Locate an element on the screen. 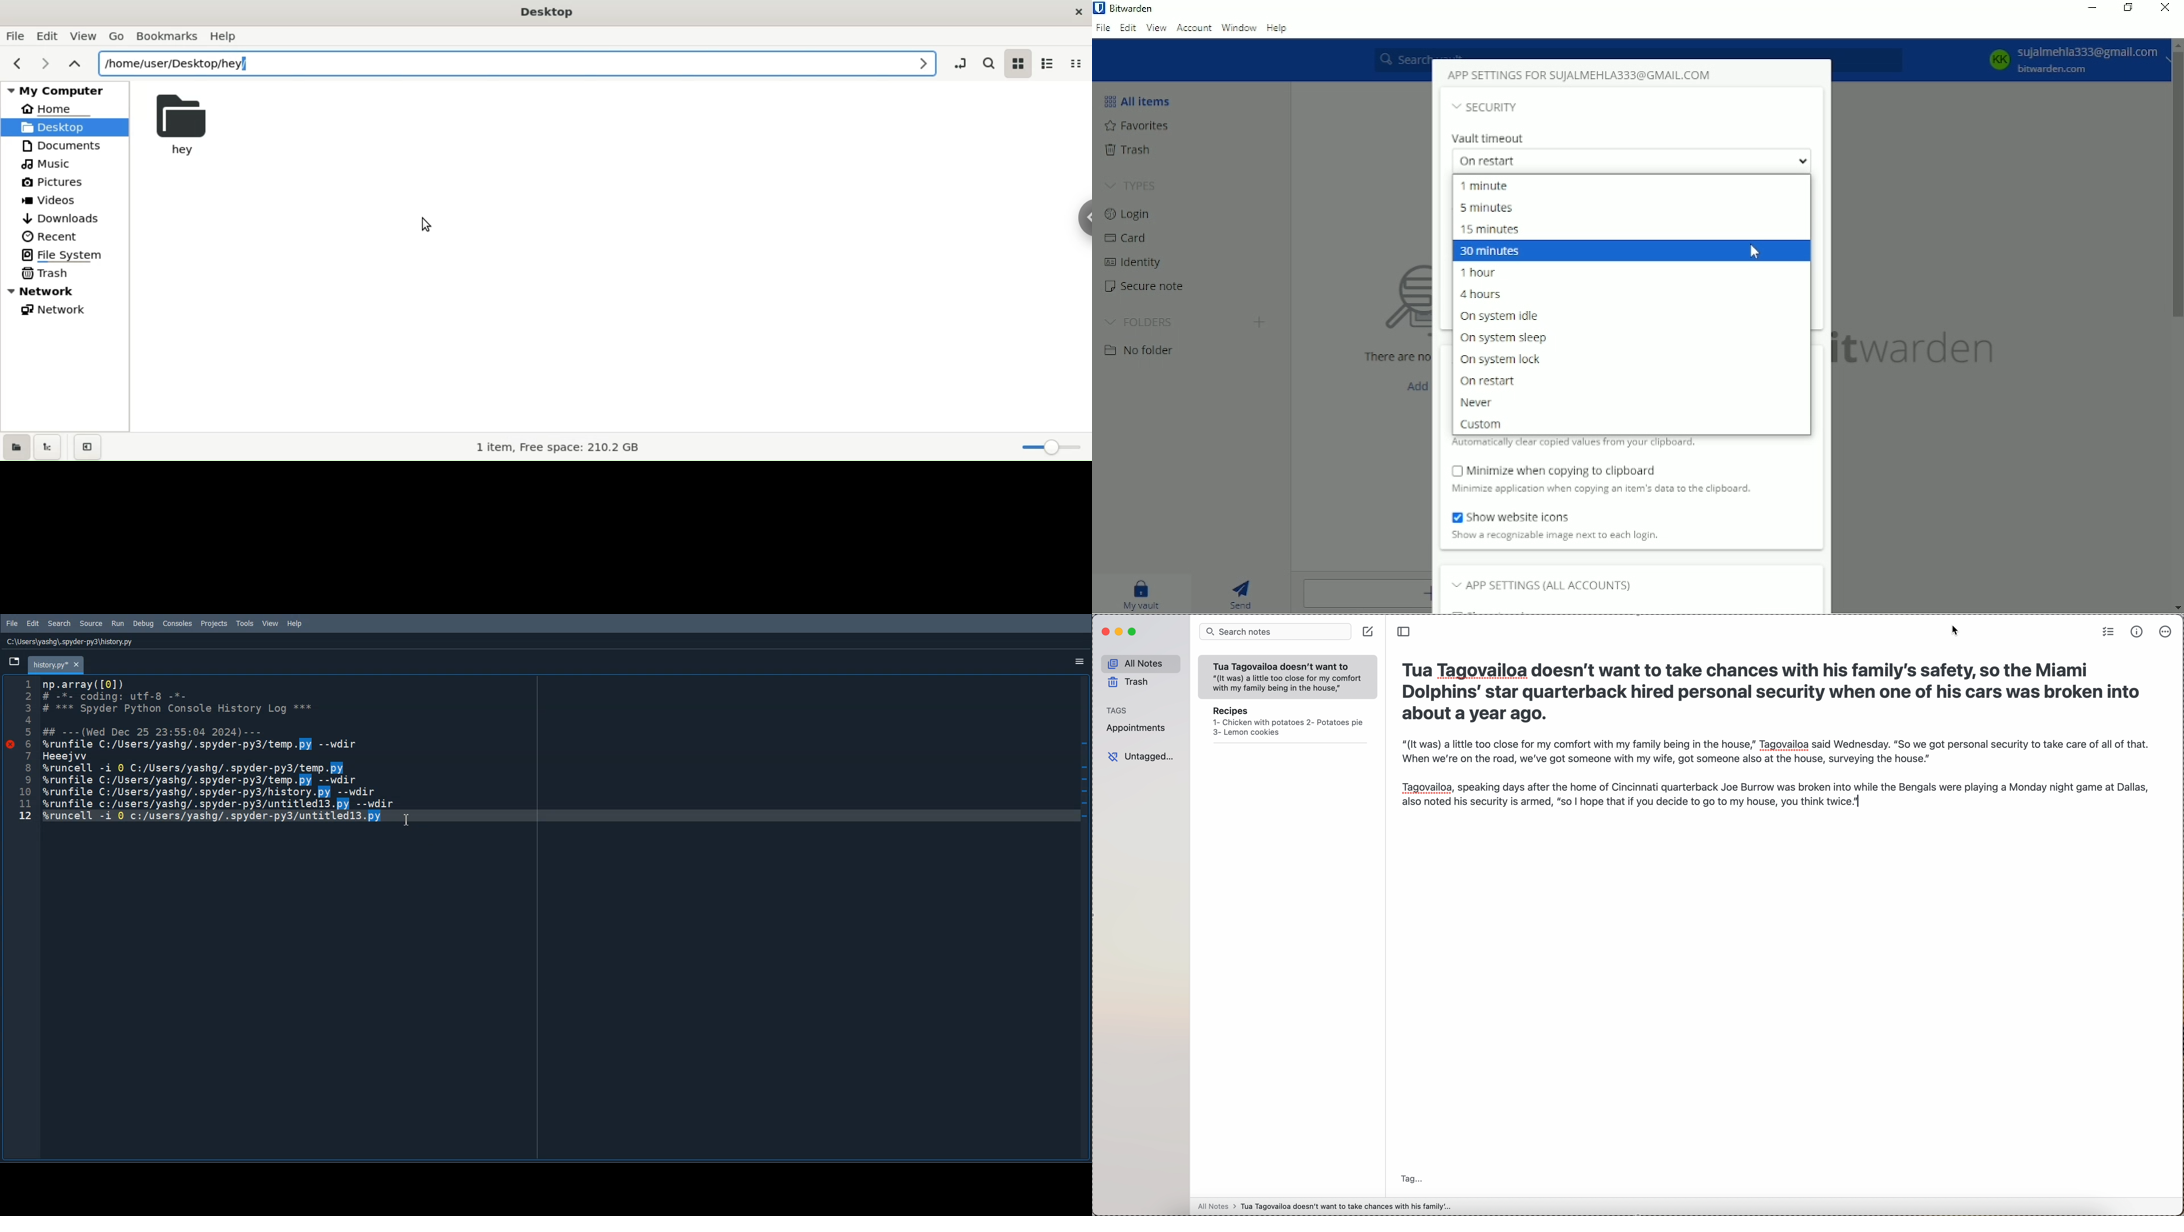 The image size is (2184, 1232). Consoles is located at coordinates (177, 624).